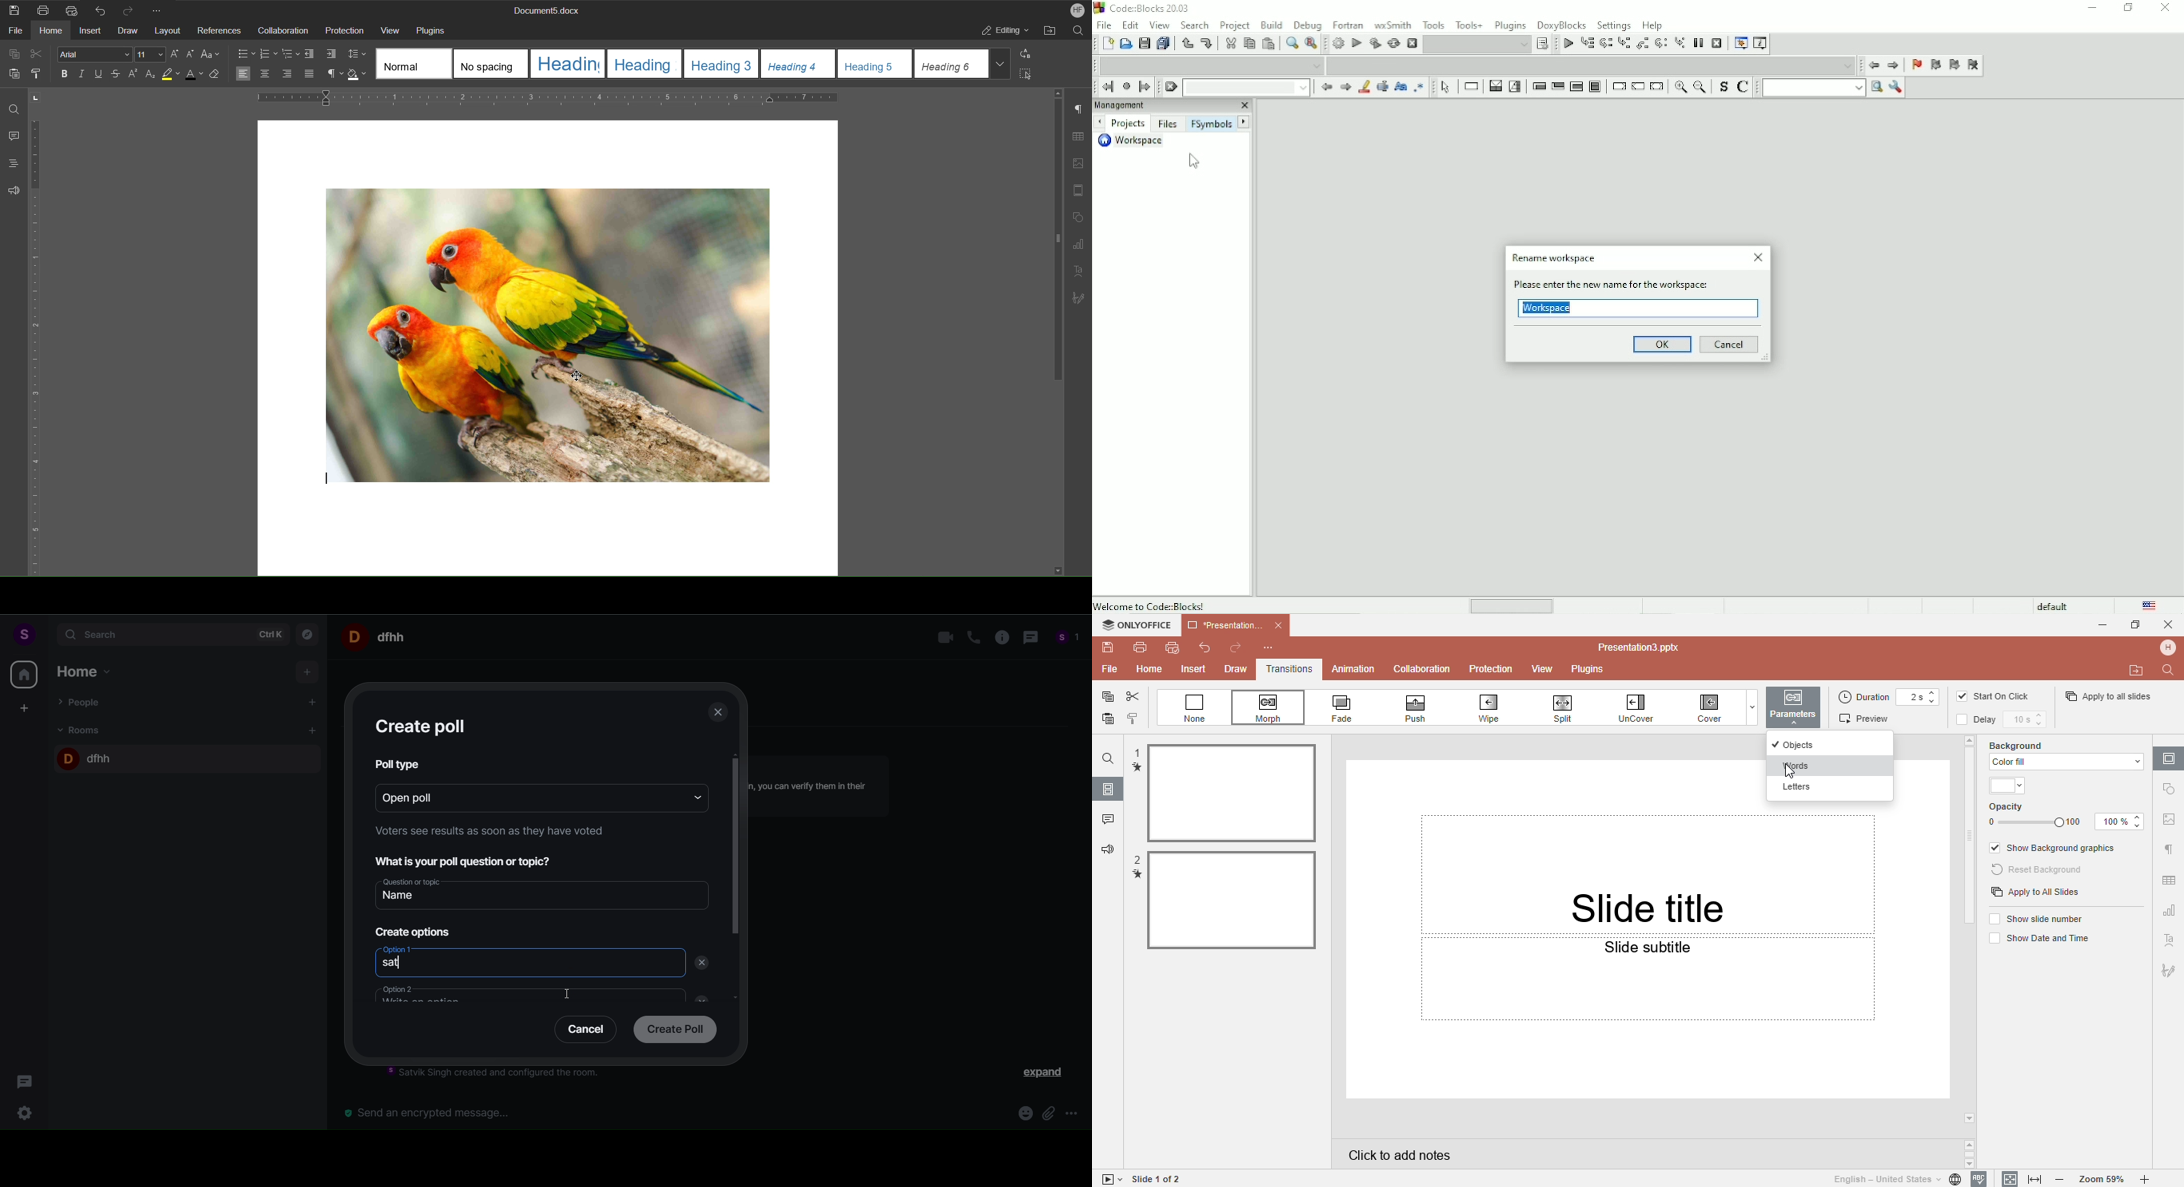 This screenshot has height=1204, width=2184. What do you see at coordinates (1493, 668) in the screenshot?
I see `Protection` at bounding box center [1493, 668].